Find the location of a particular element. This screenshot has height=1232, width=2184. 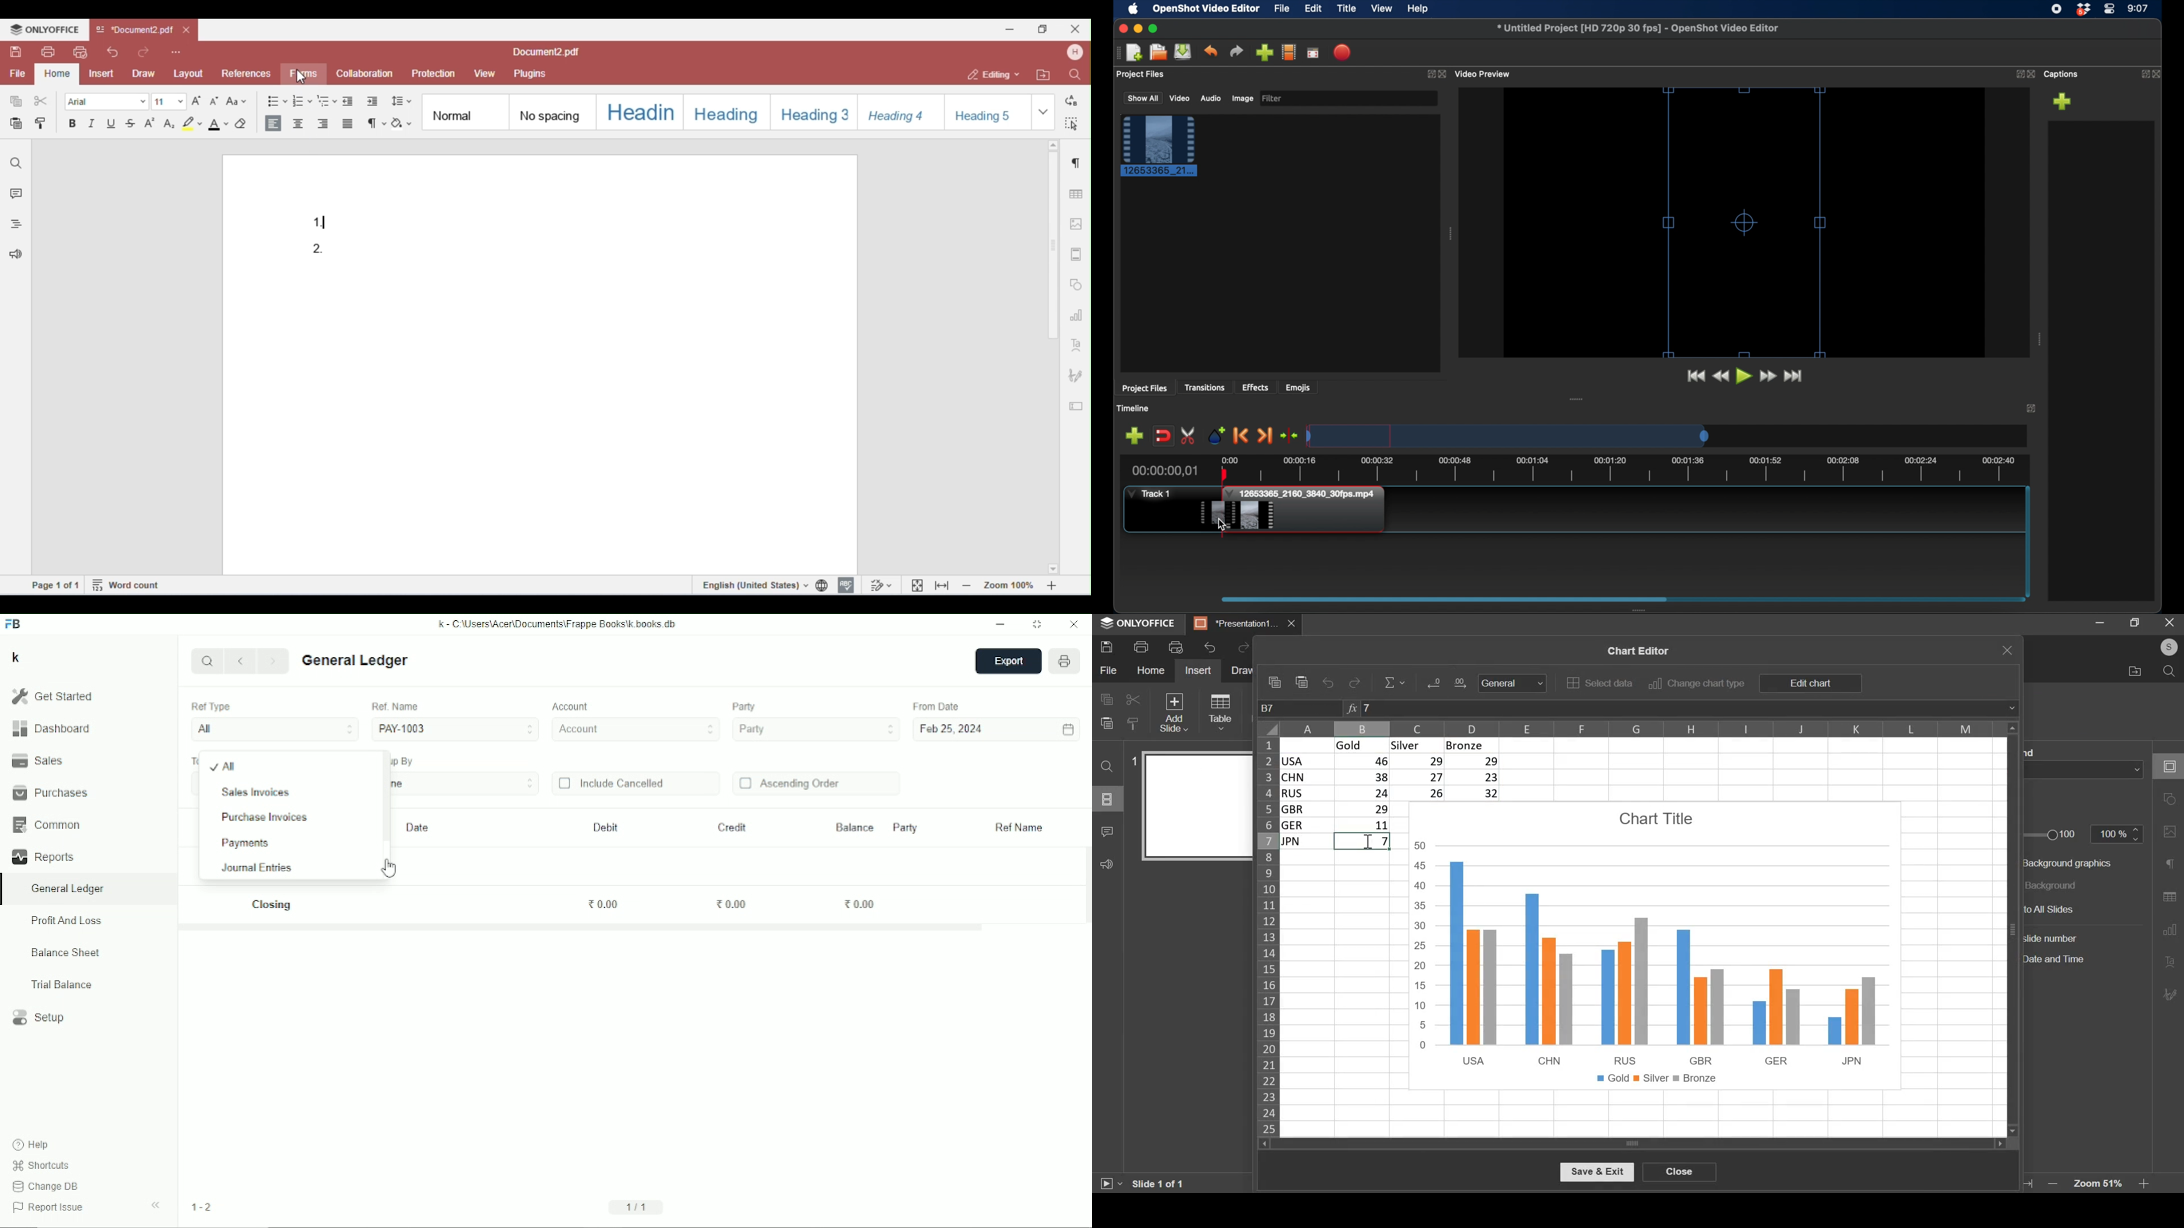

usa is located at coordinates (1307, 761).